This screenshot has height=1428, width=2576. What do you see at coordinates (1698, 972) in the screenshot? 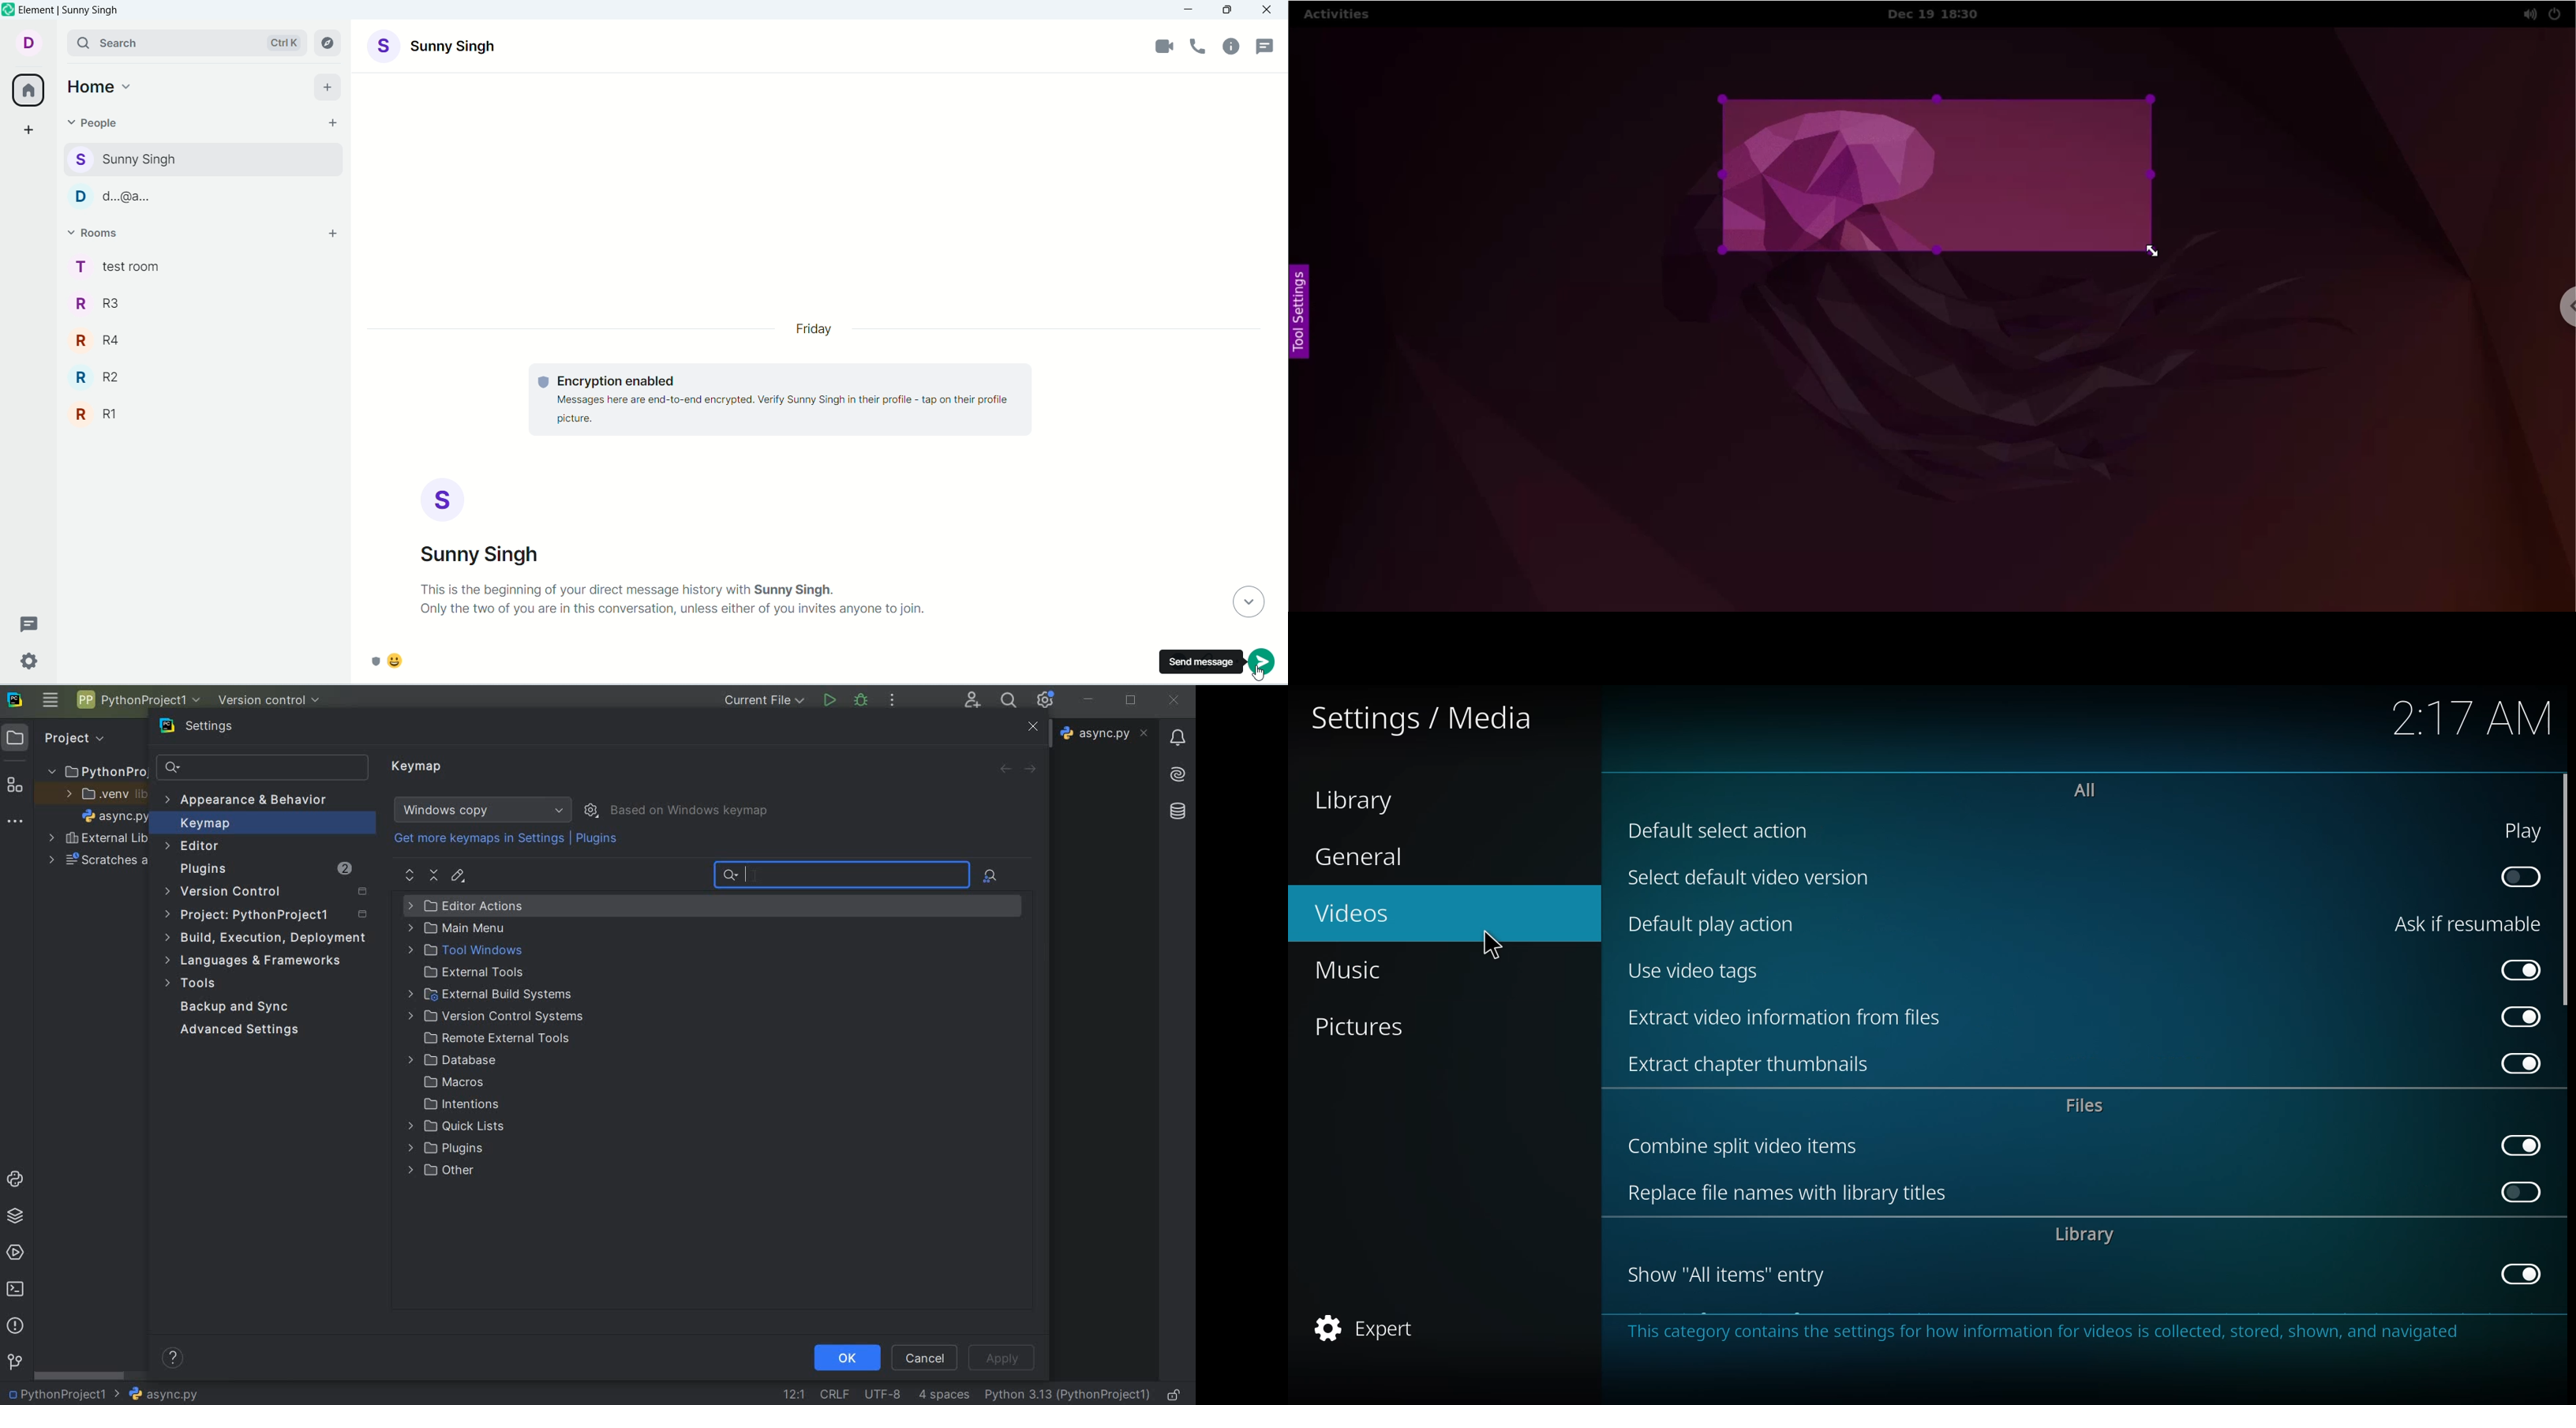
I see `use video tags` at bounding box center [1698, 972].